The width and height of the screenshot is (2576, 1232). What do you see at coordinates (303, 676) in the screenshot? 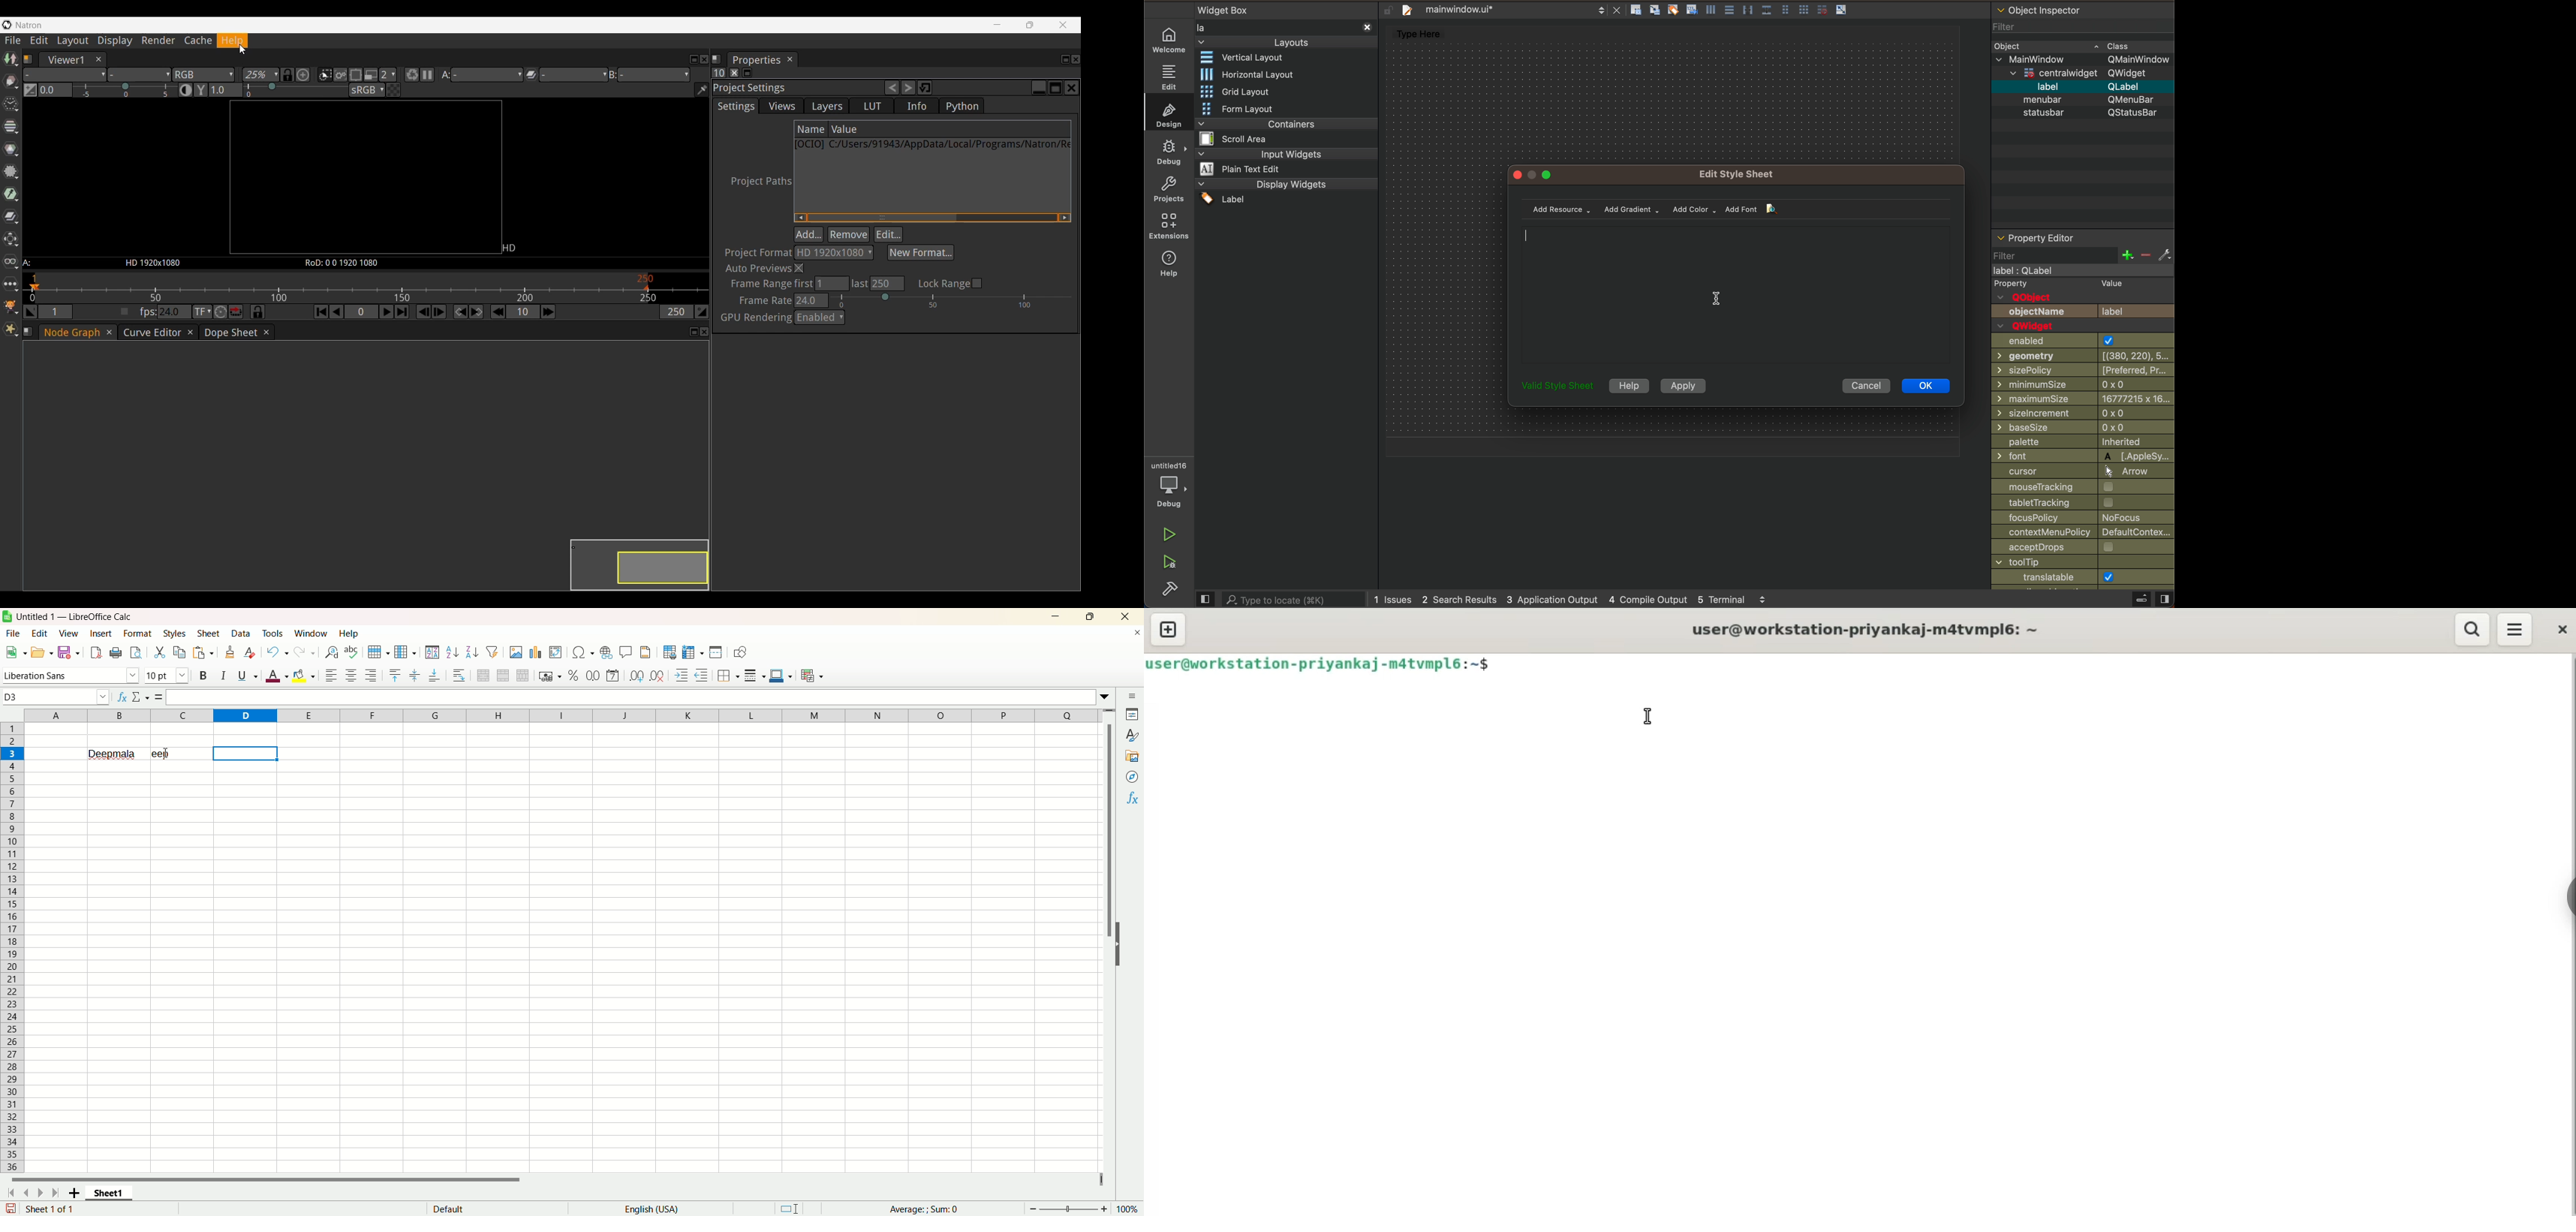
I see `Background color` at bounding box center [303, 676].